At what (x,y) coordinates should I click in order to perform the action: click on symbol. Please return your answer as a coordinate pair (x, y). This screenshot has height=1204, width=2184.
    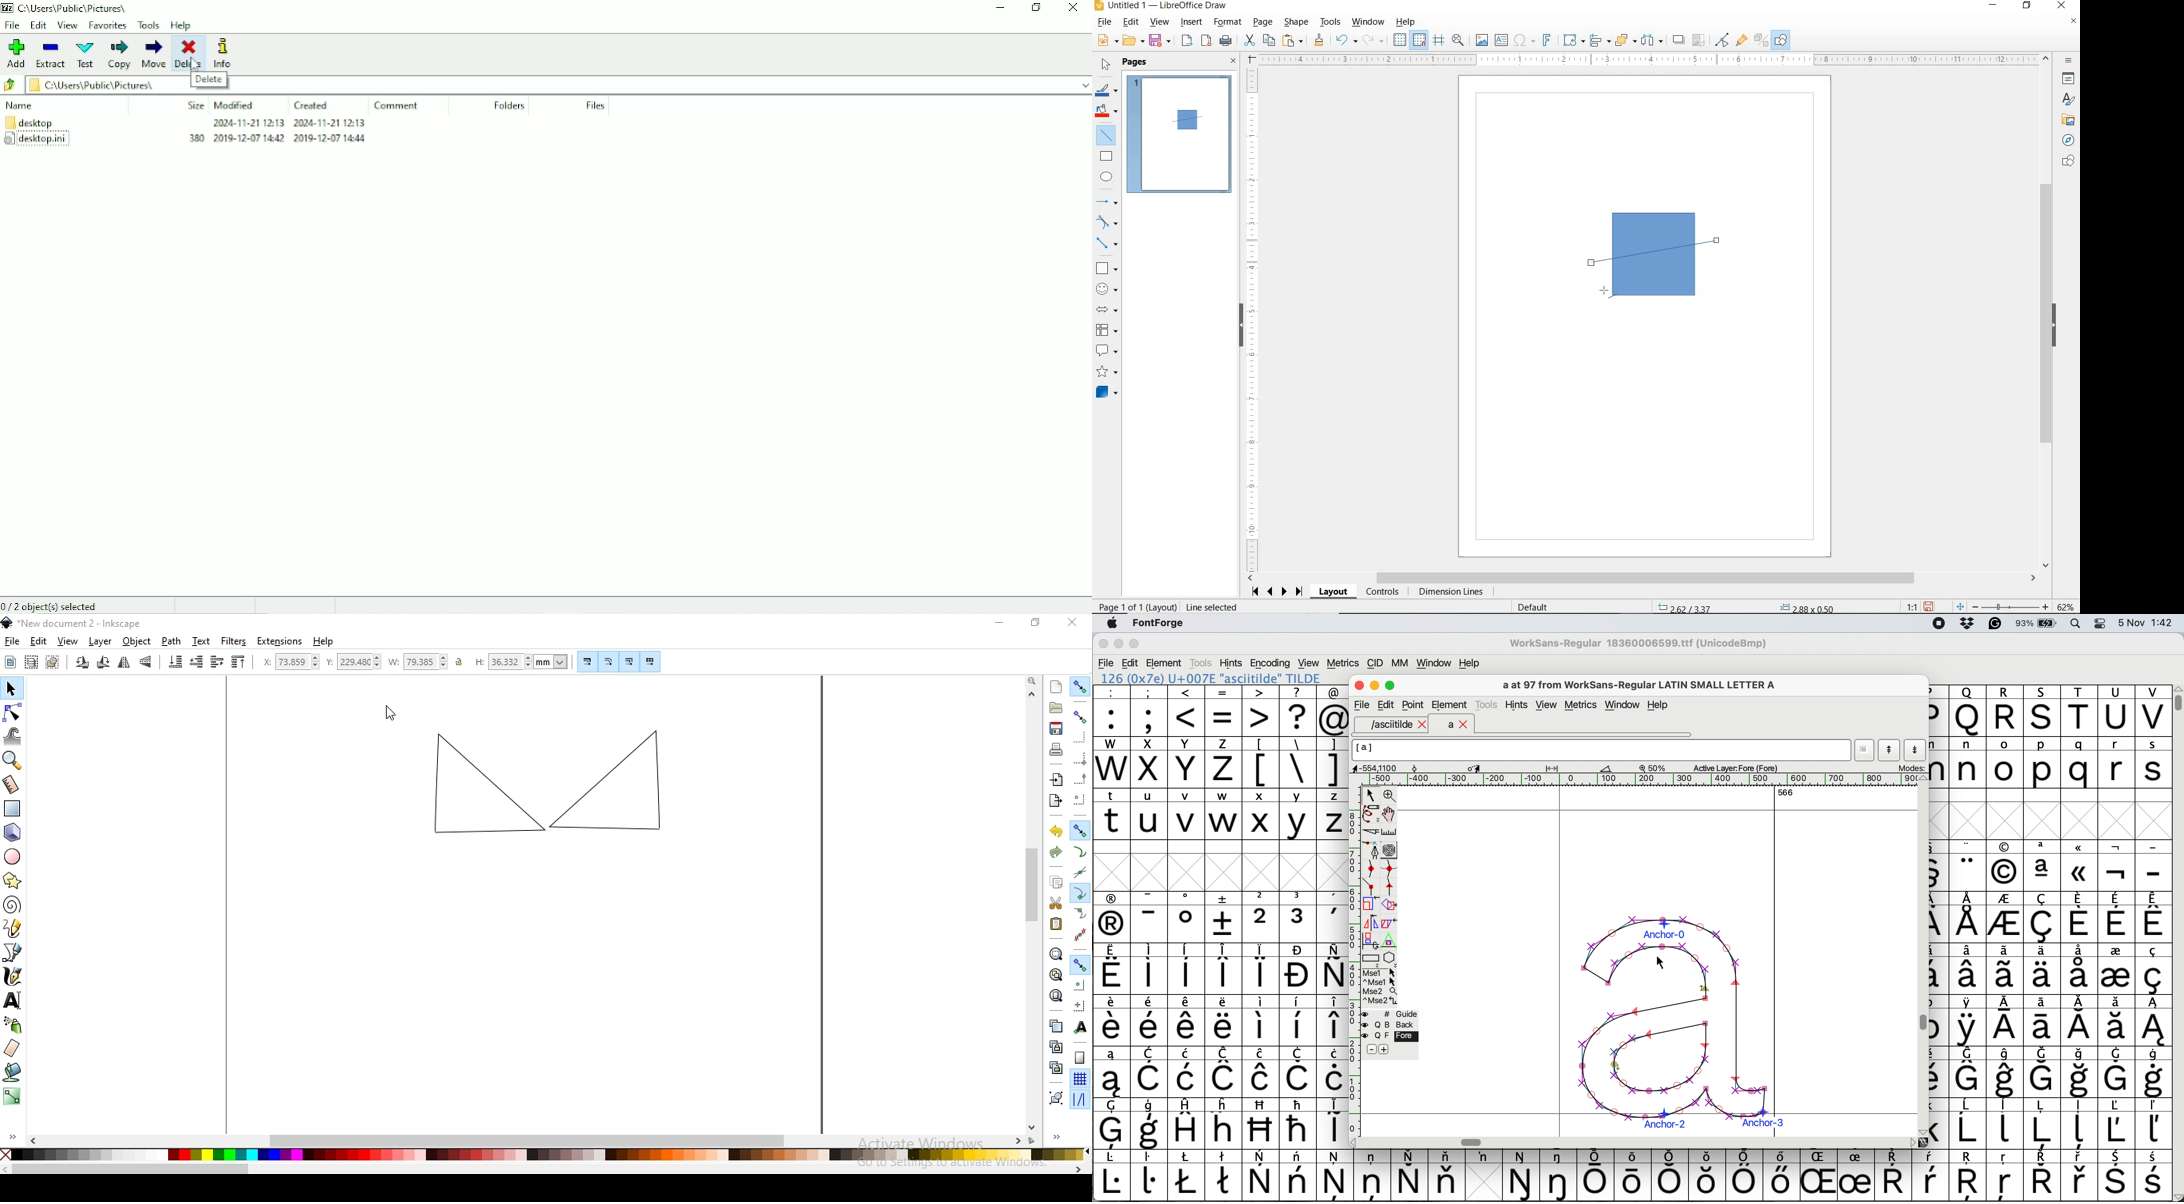
    Looking at the image, I should click on (2079, 917).